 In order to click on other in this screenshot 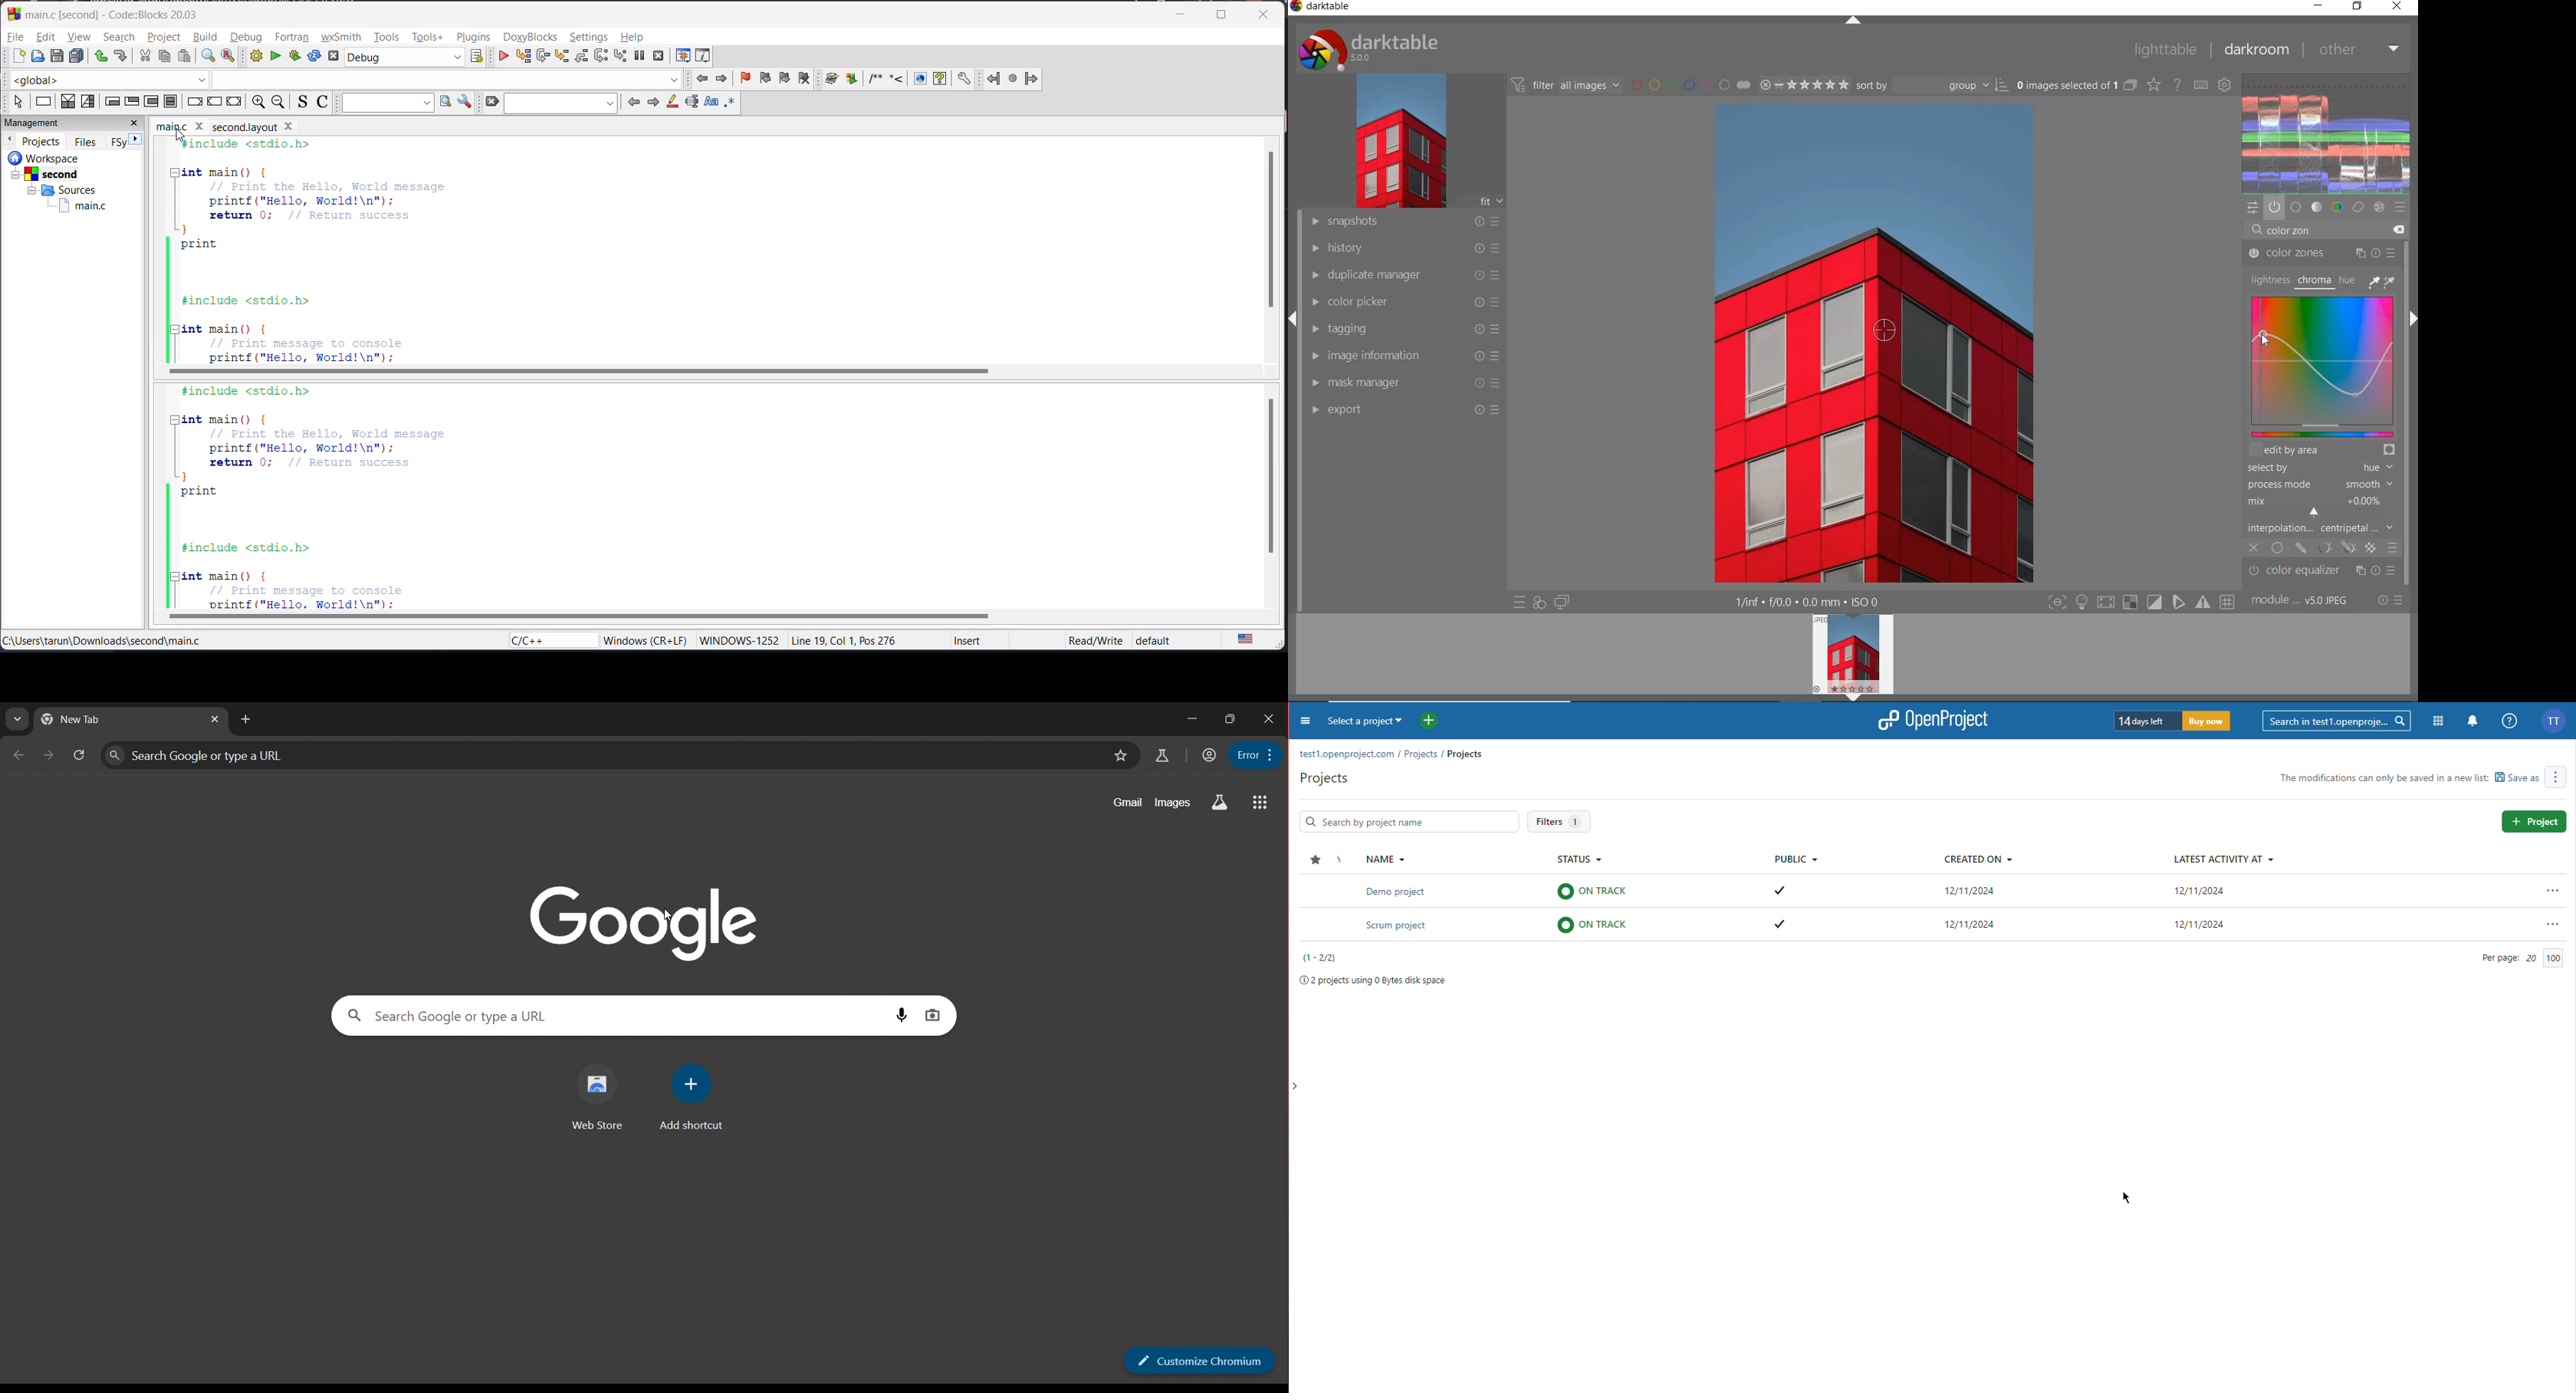, I will do `click(2359, 48)`.